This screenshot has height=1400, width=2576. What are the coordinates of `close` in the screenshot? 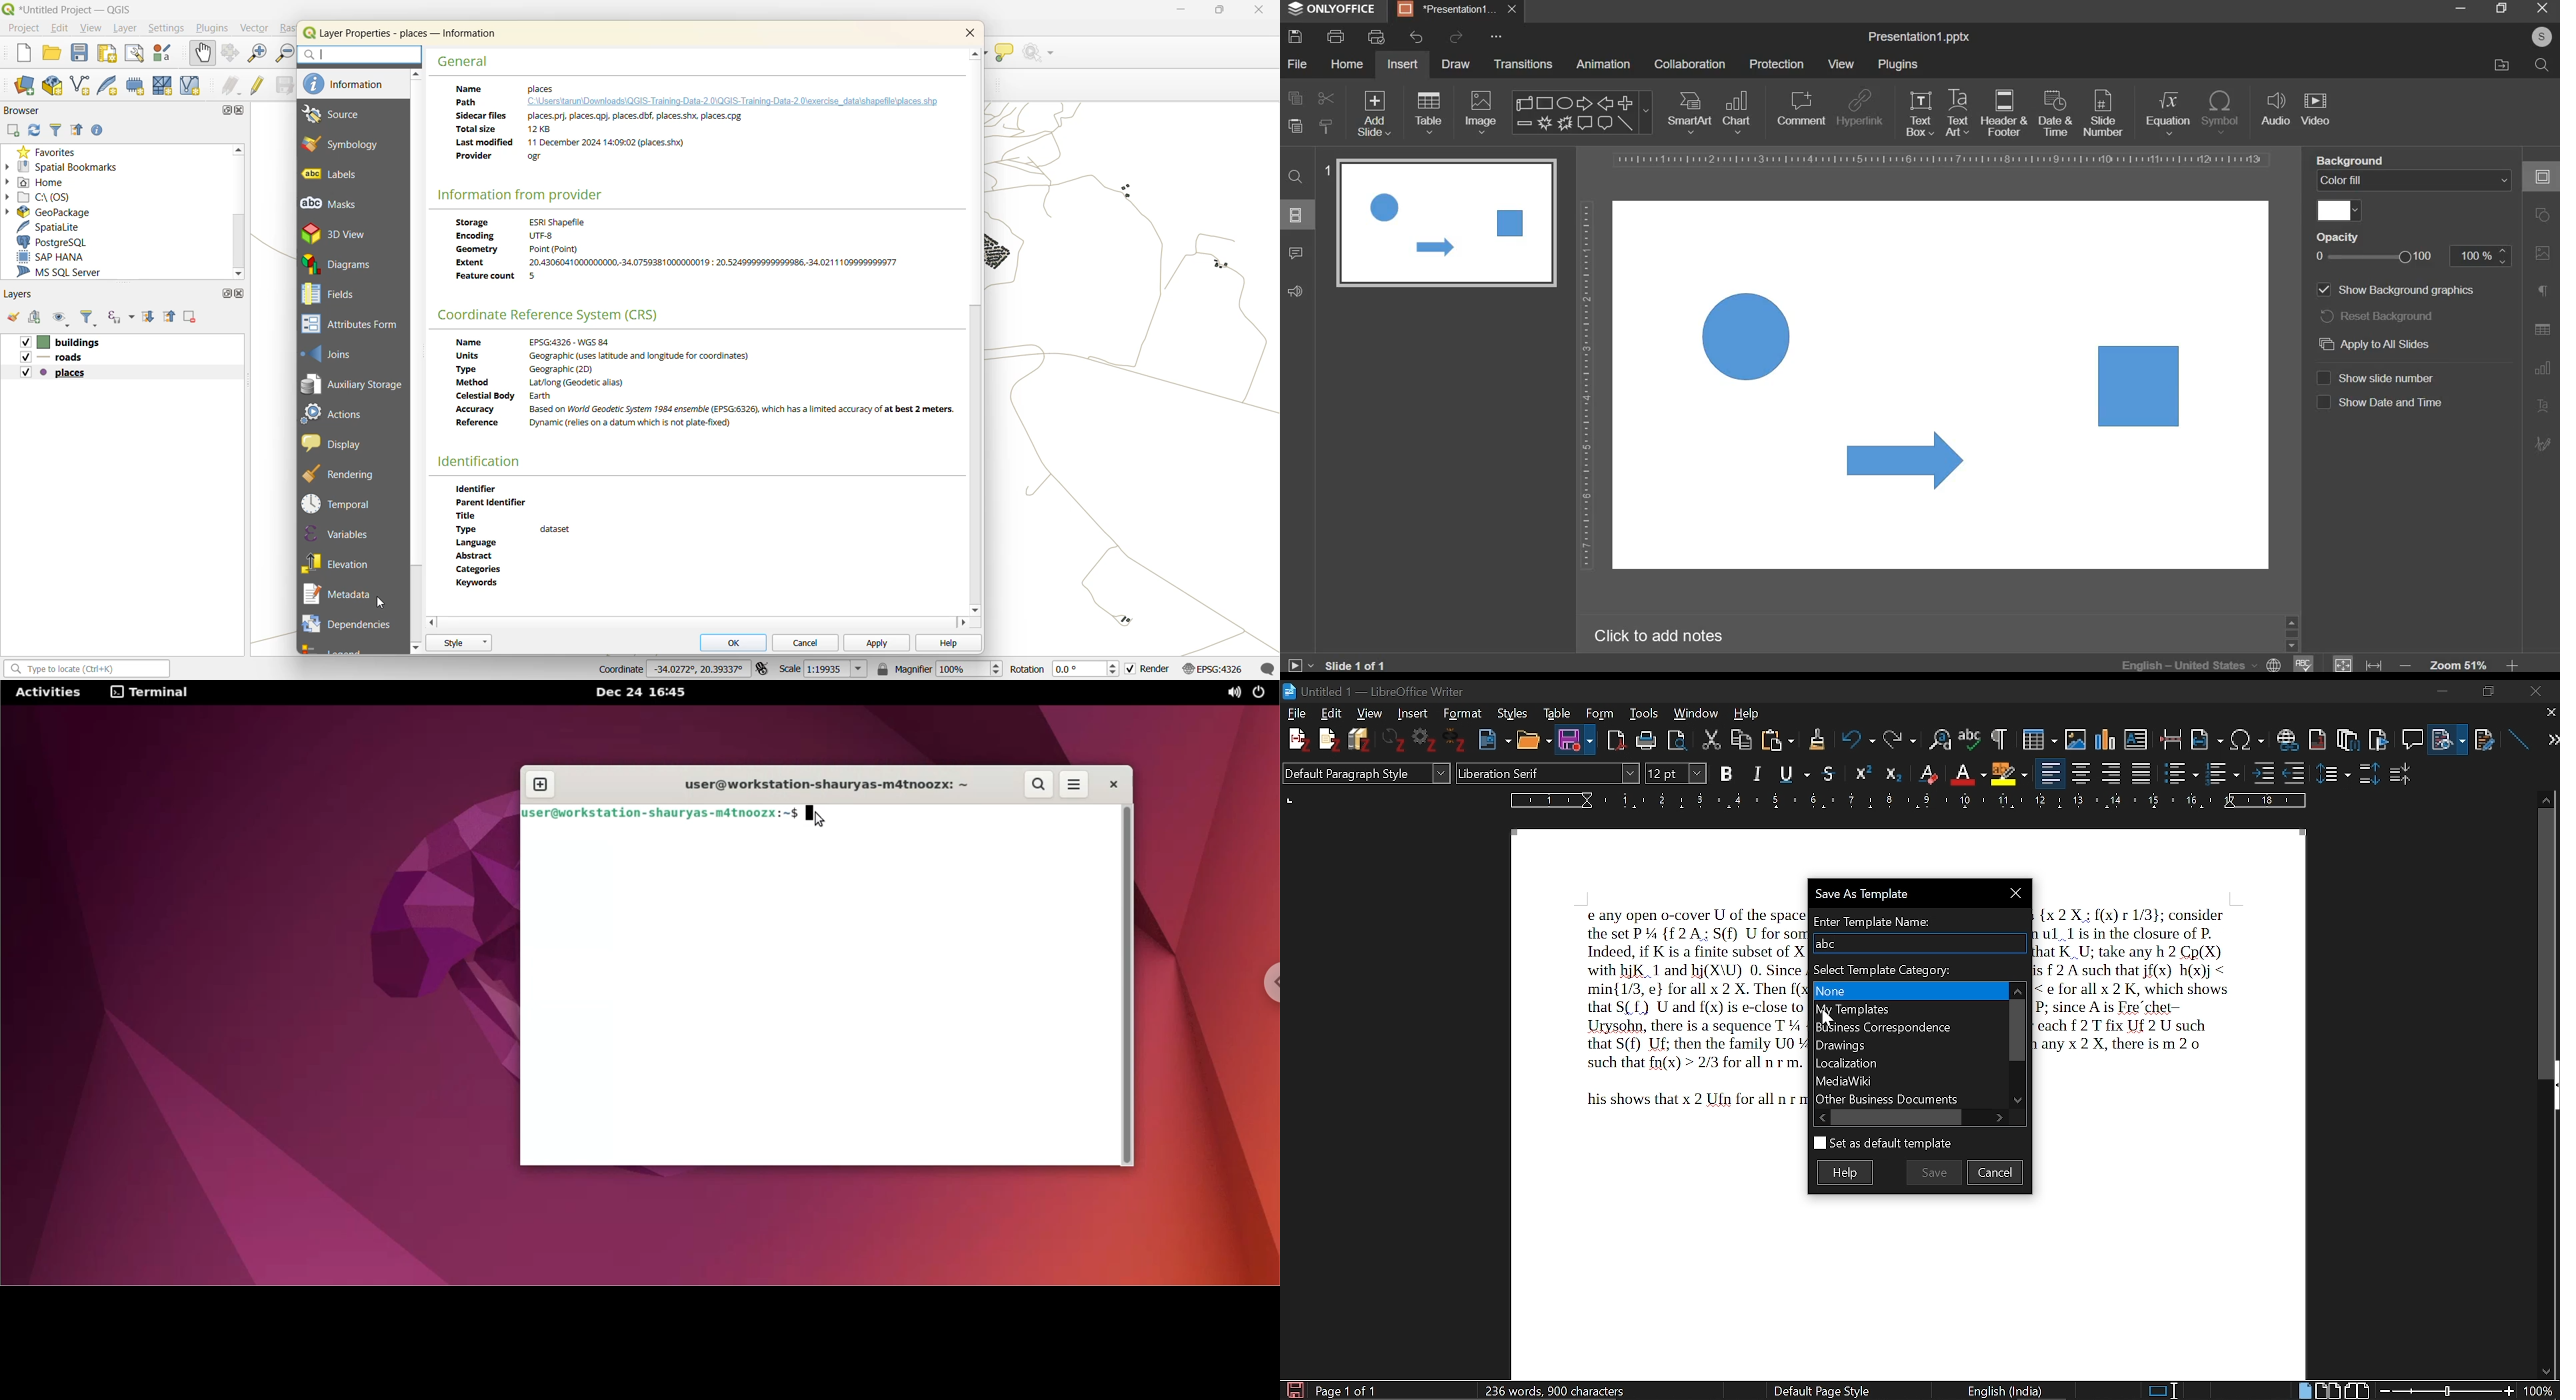 It's located at (1514, 11).